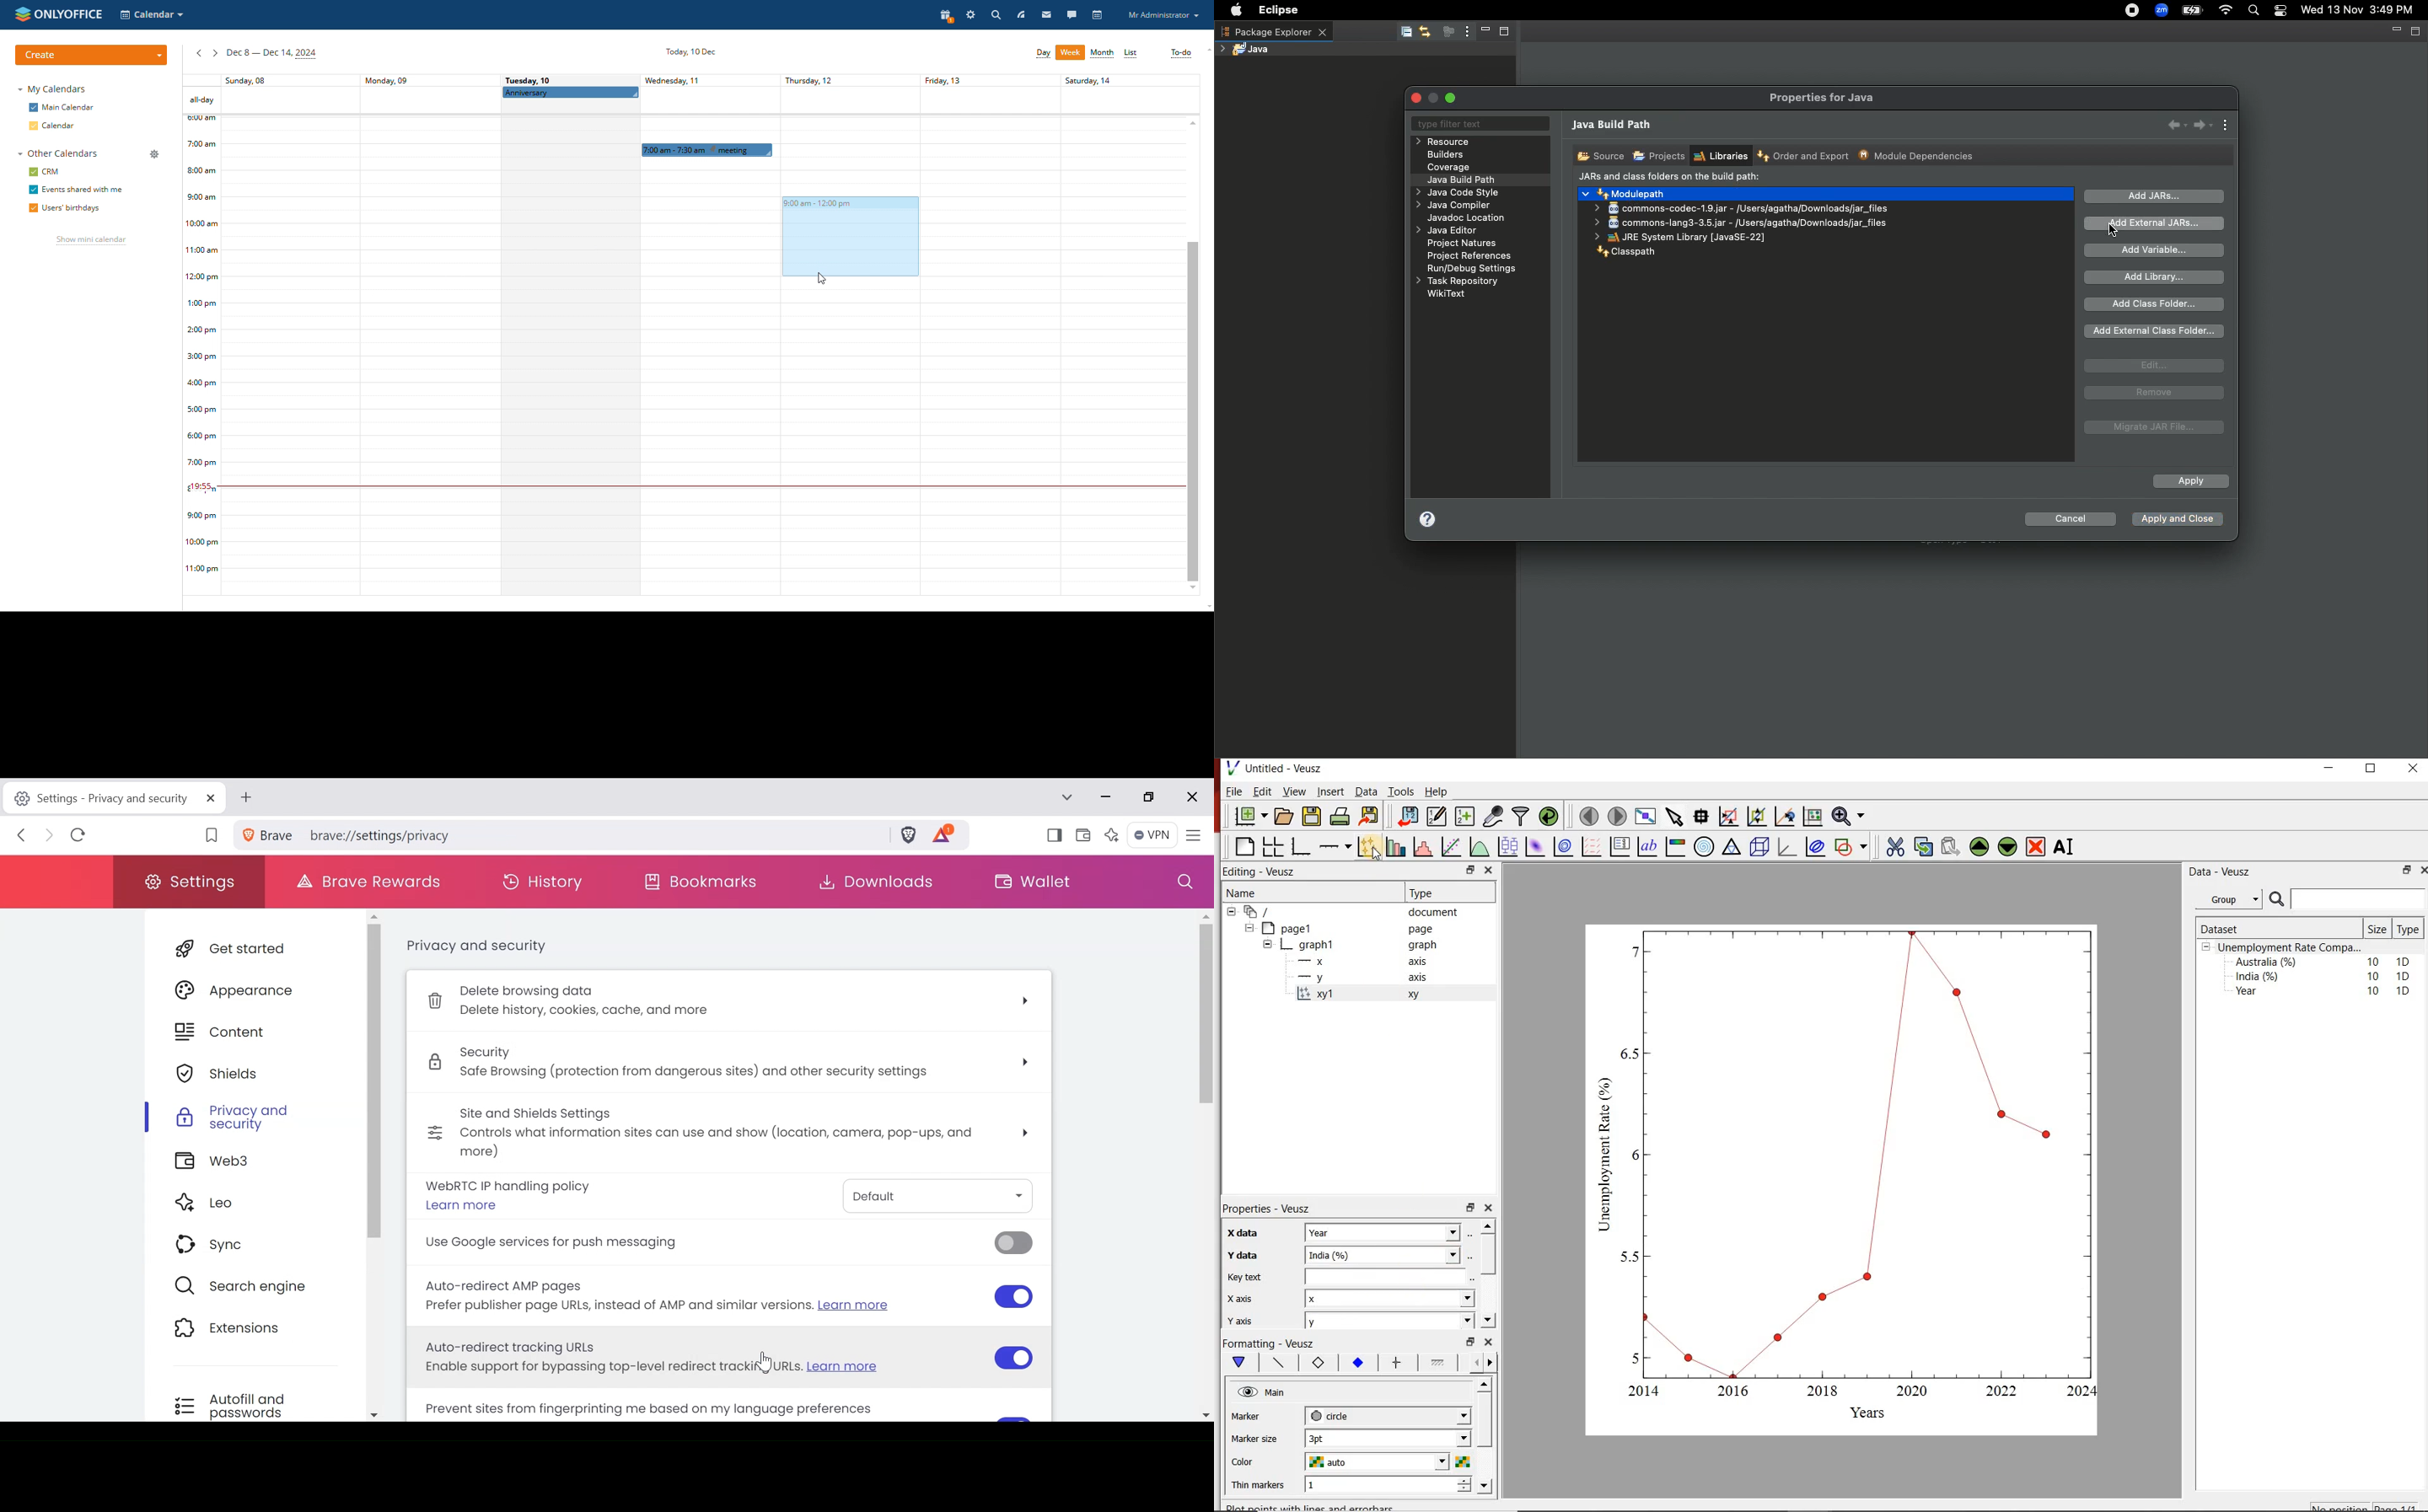 The height and width of the screenshot is (1512, 2436). What do you see at coordinates (1427, 523) in the screenshot?
I see `Help` at bounding box center [1427, 523].